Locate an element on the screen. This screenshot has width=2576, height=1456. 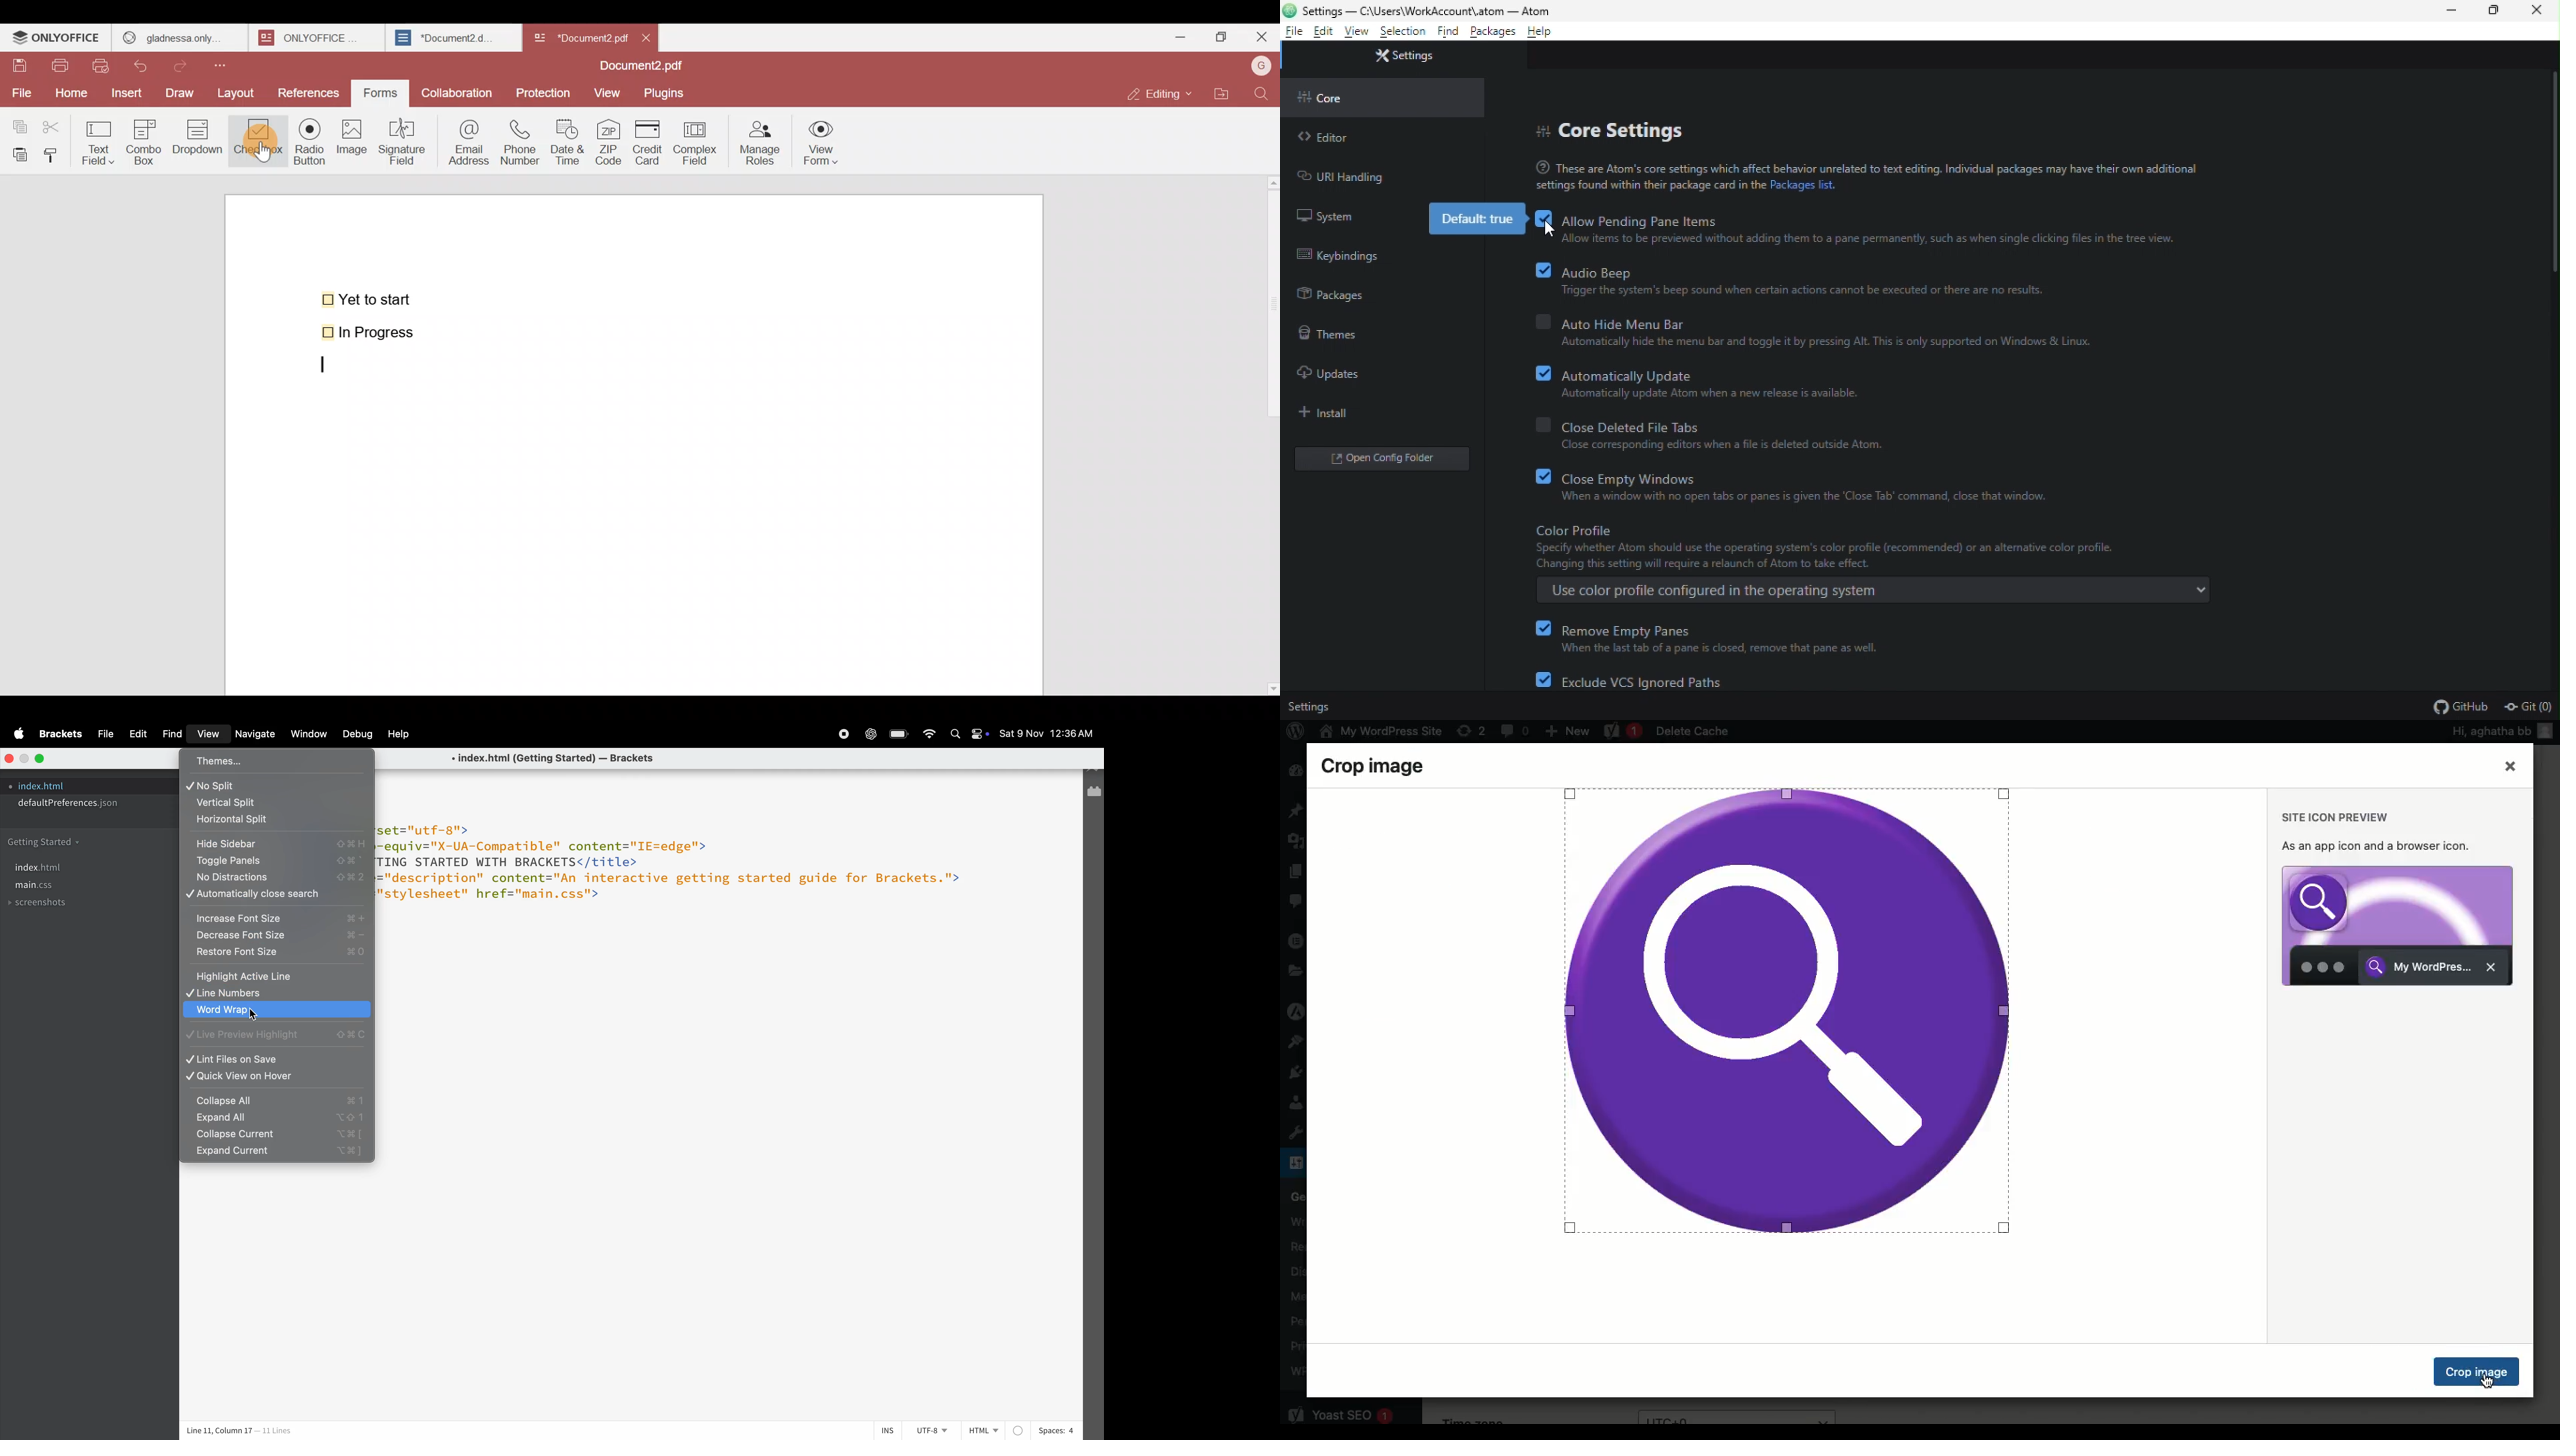
battery is located at coordinates (900, 733).